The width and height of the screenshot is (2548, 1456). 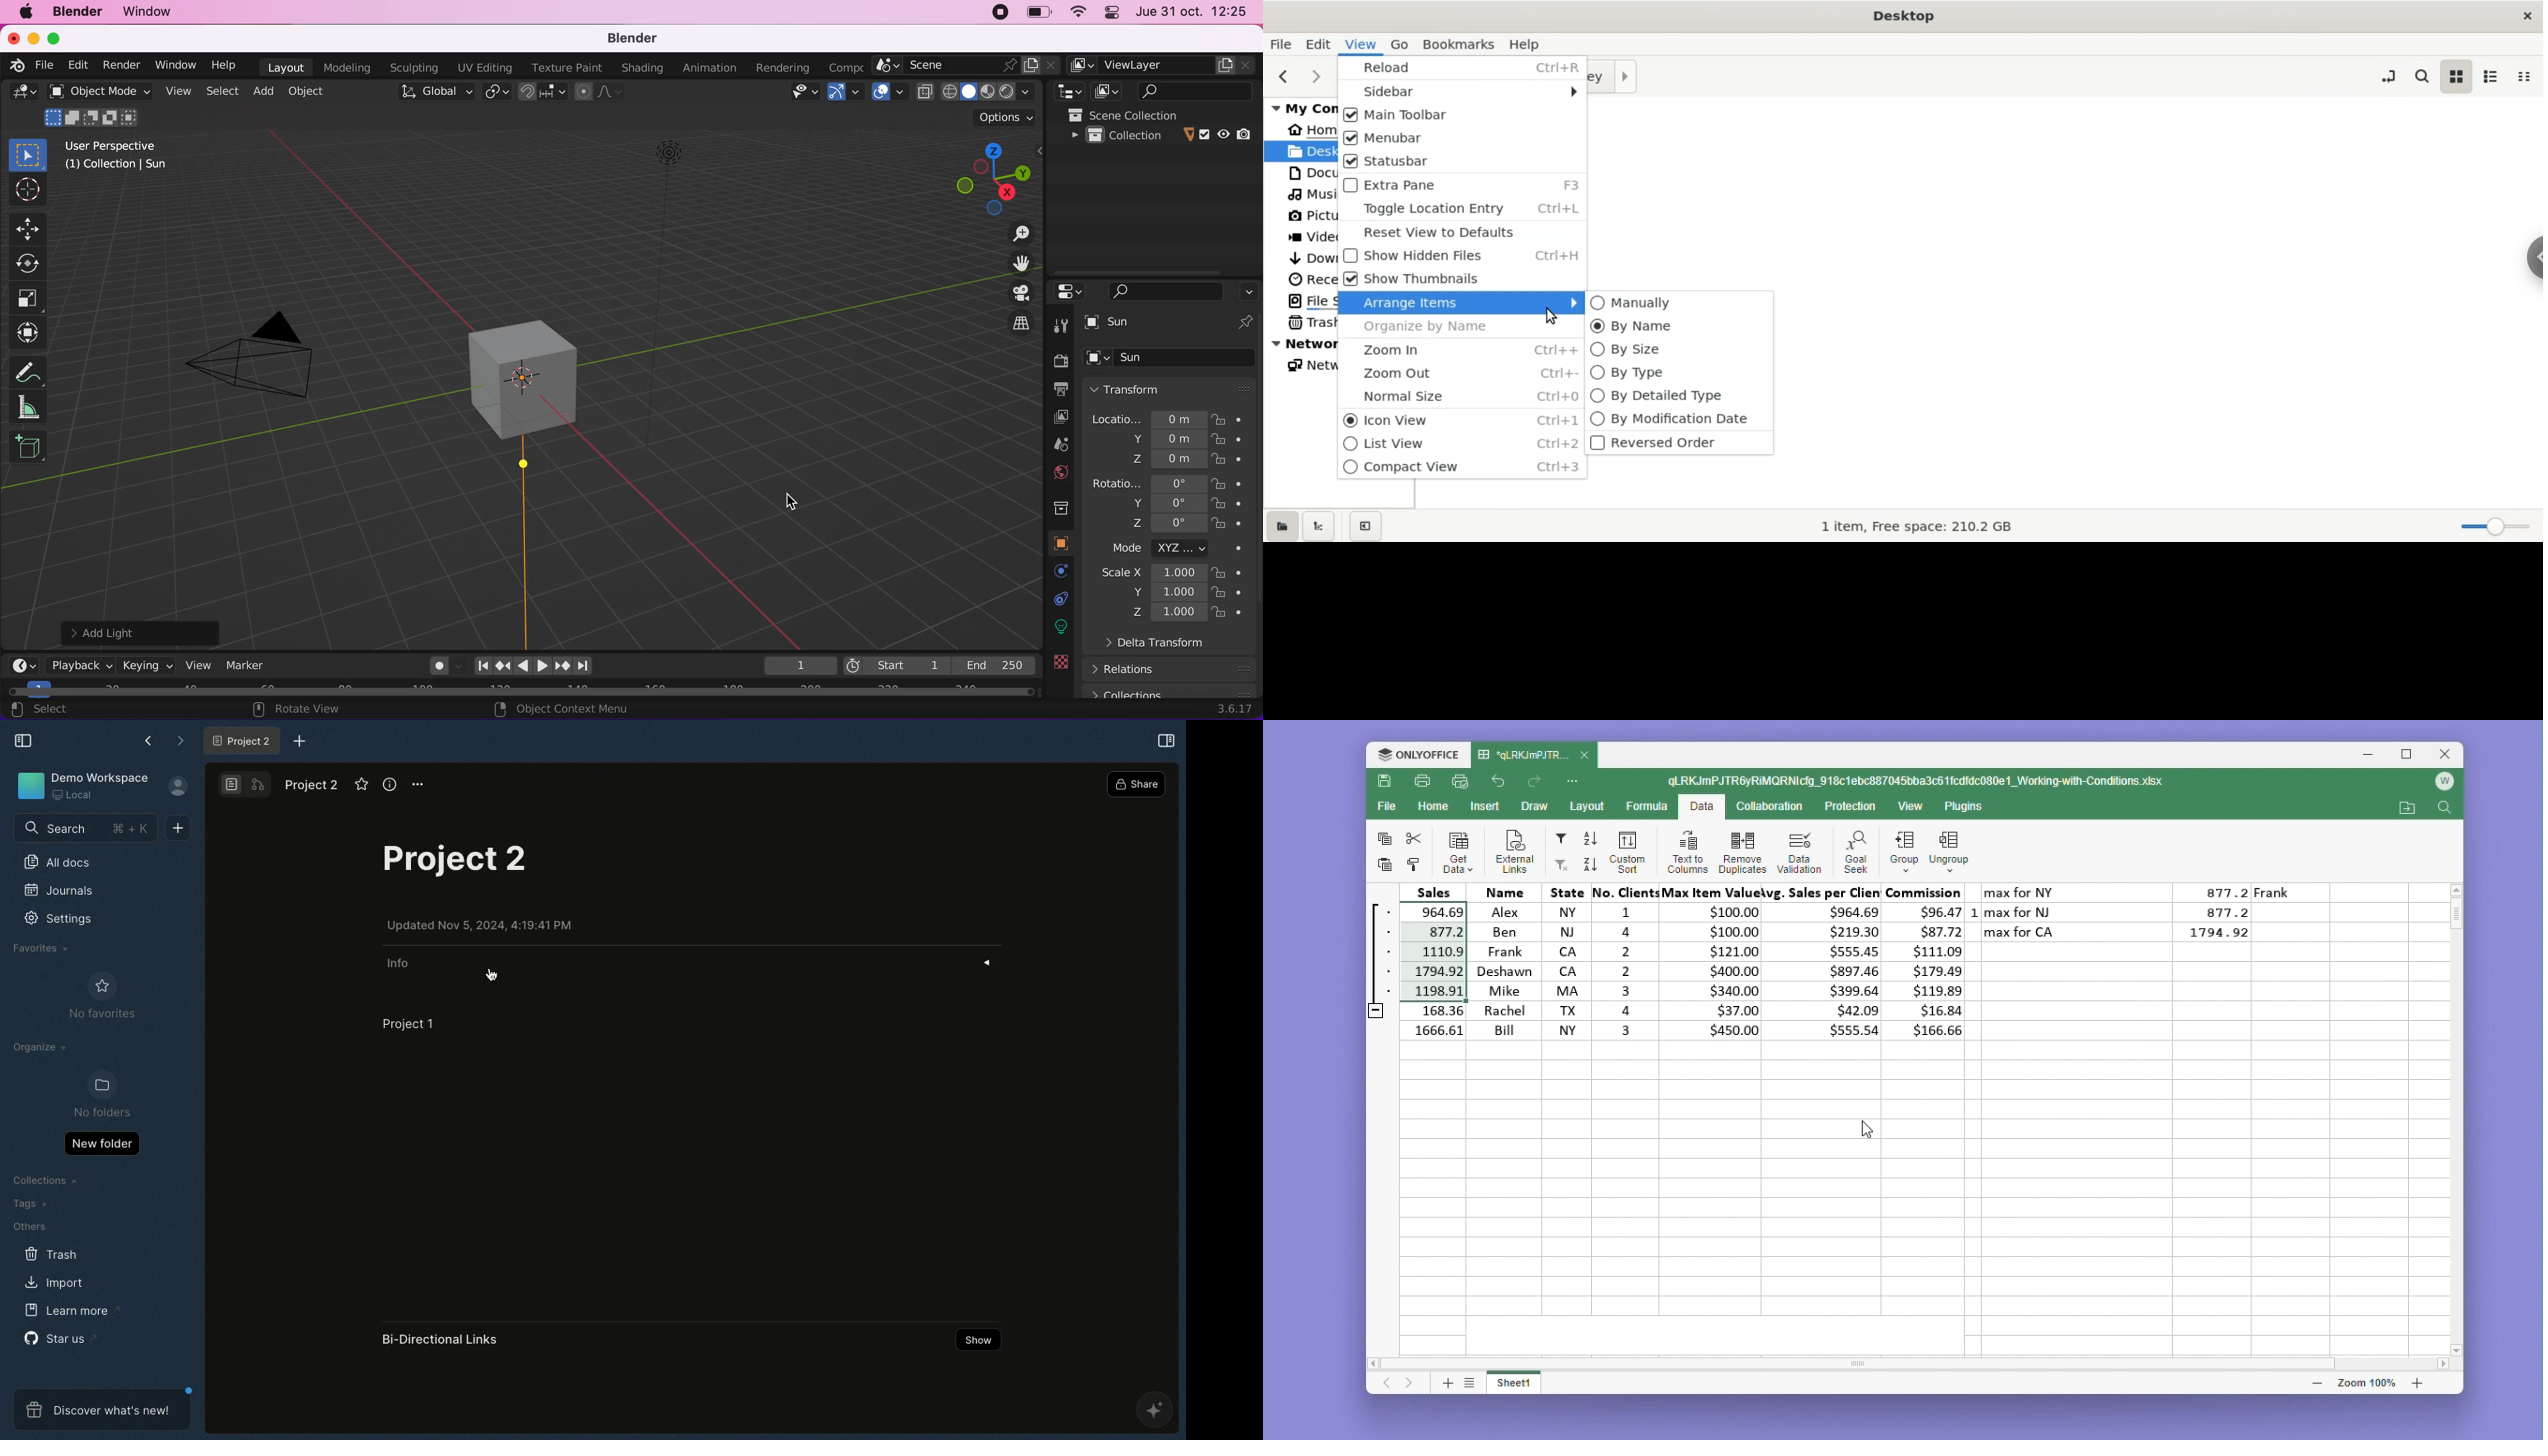 I want to click on File, so click(x=1390, y=806).